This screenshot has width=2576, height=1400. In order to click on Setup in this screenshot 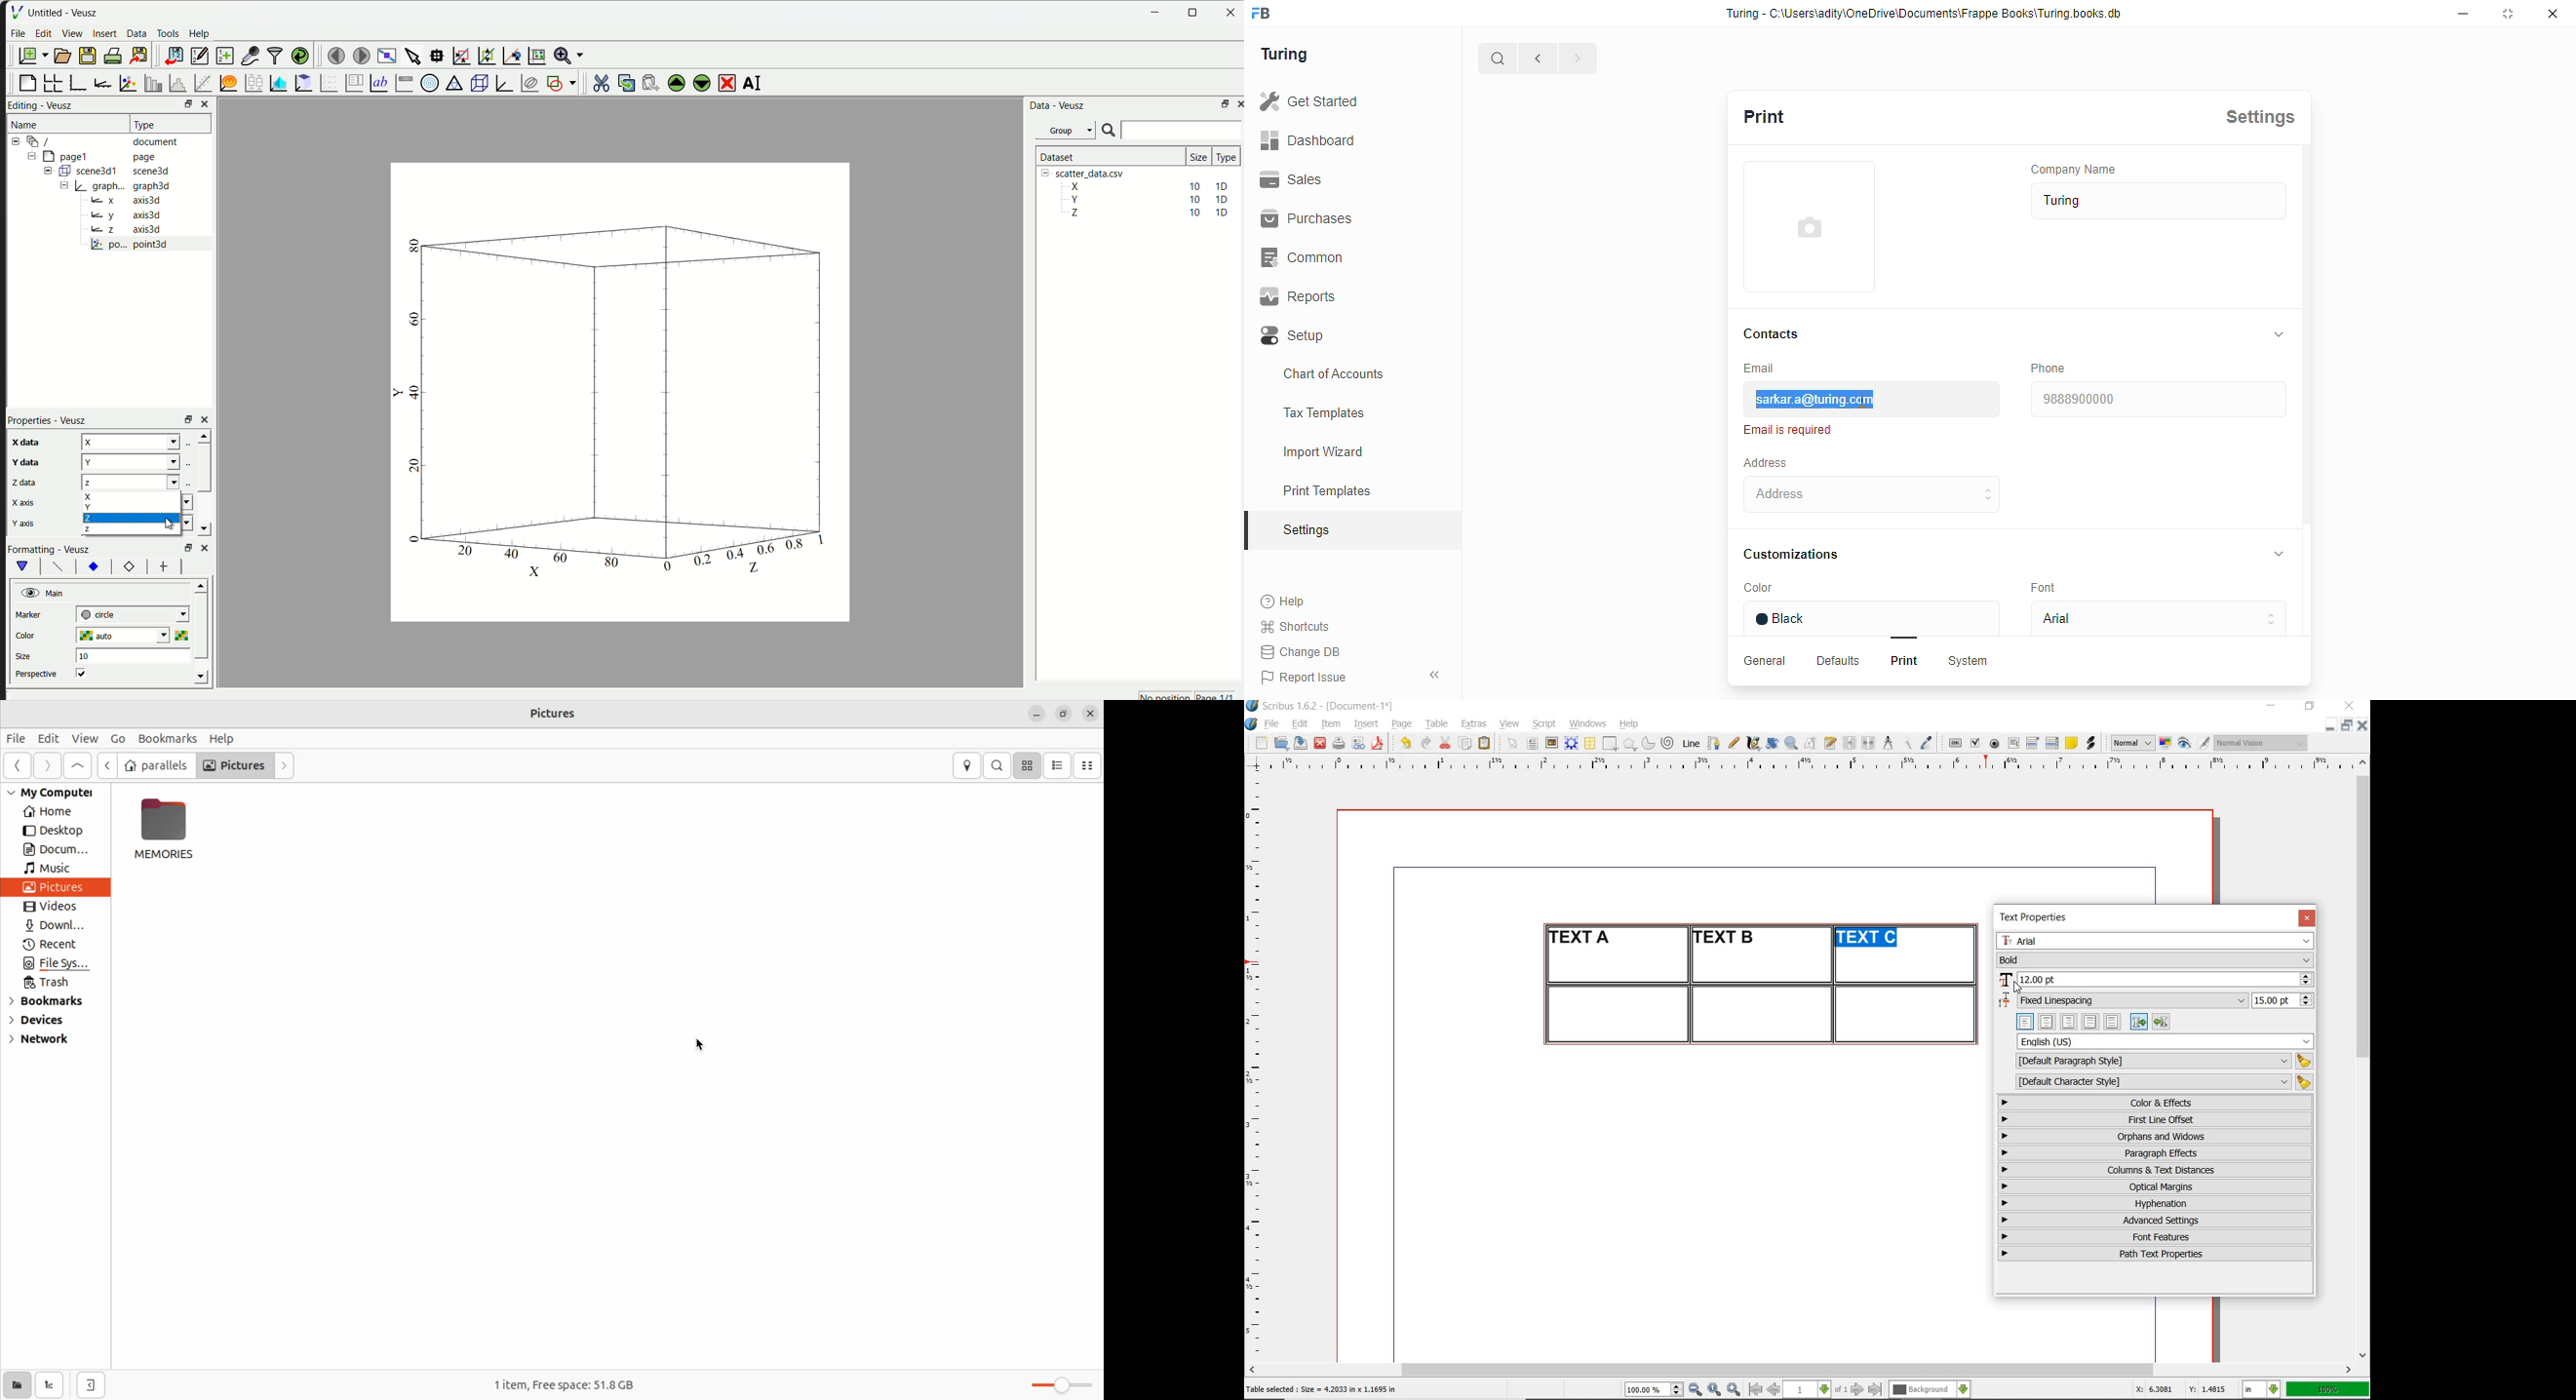, I will do `click(1334, 335)`.